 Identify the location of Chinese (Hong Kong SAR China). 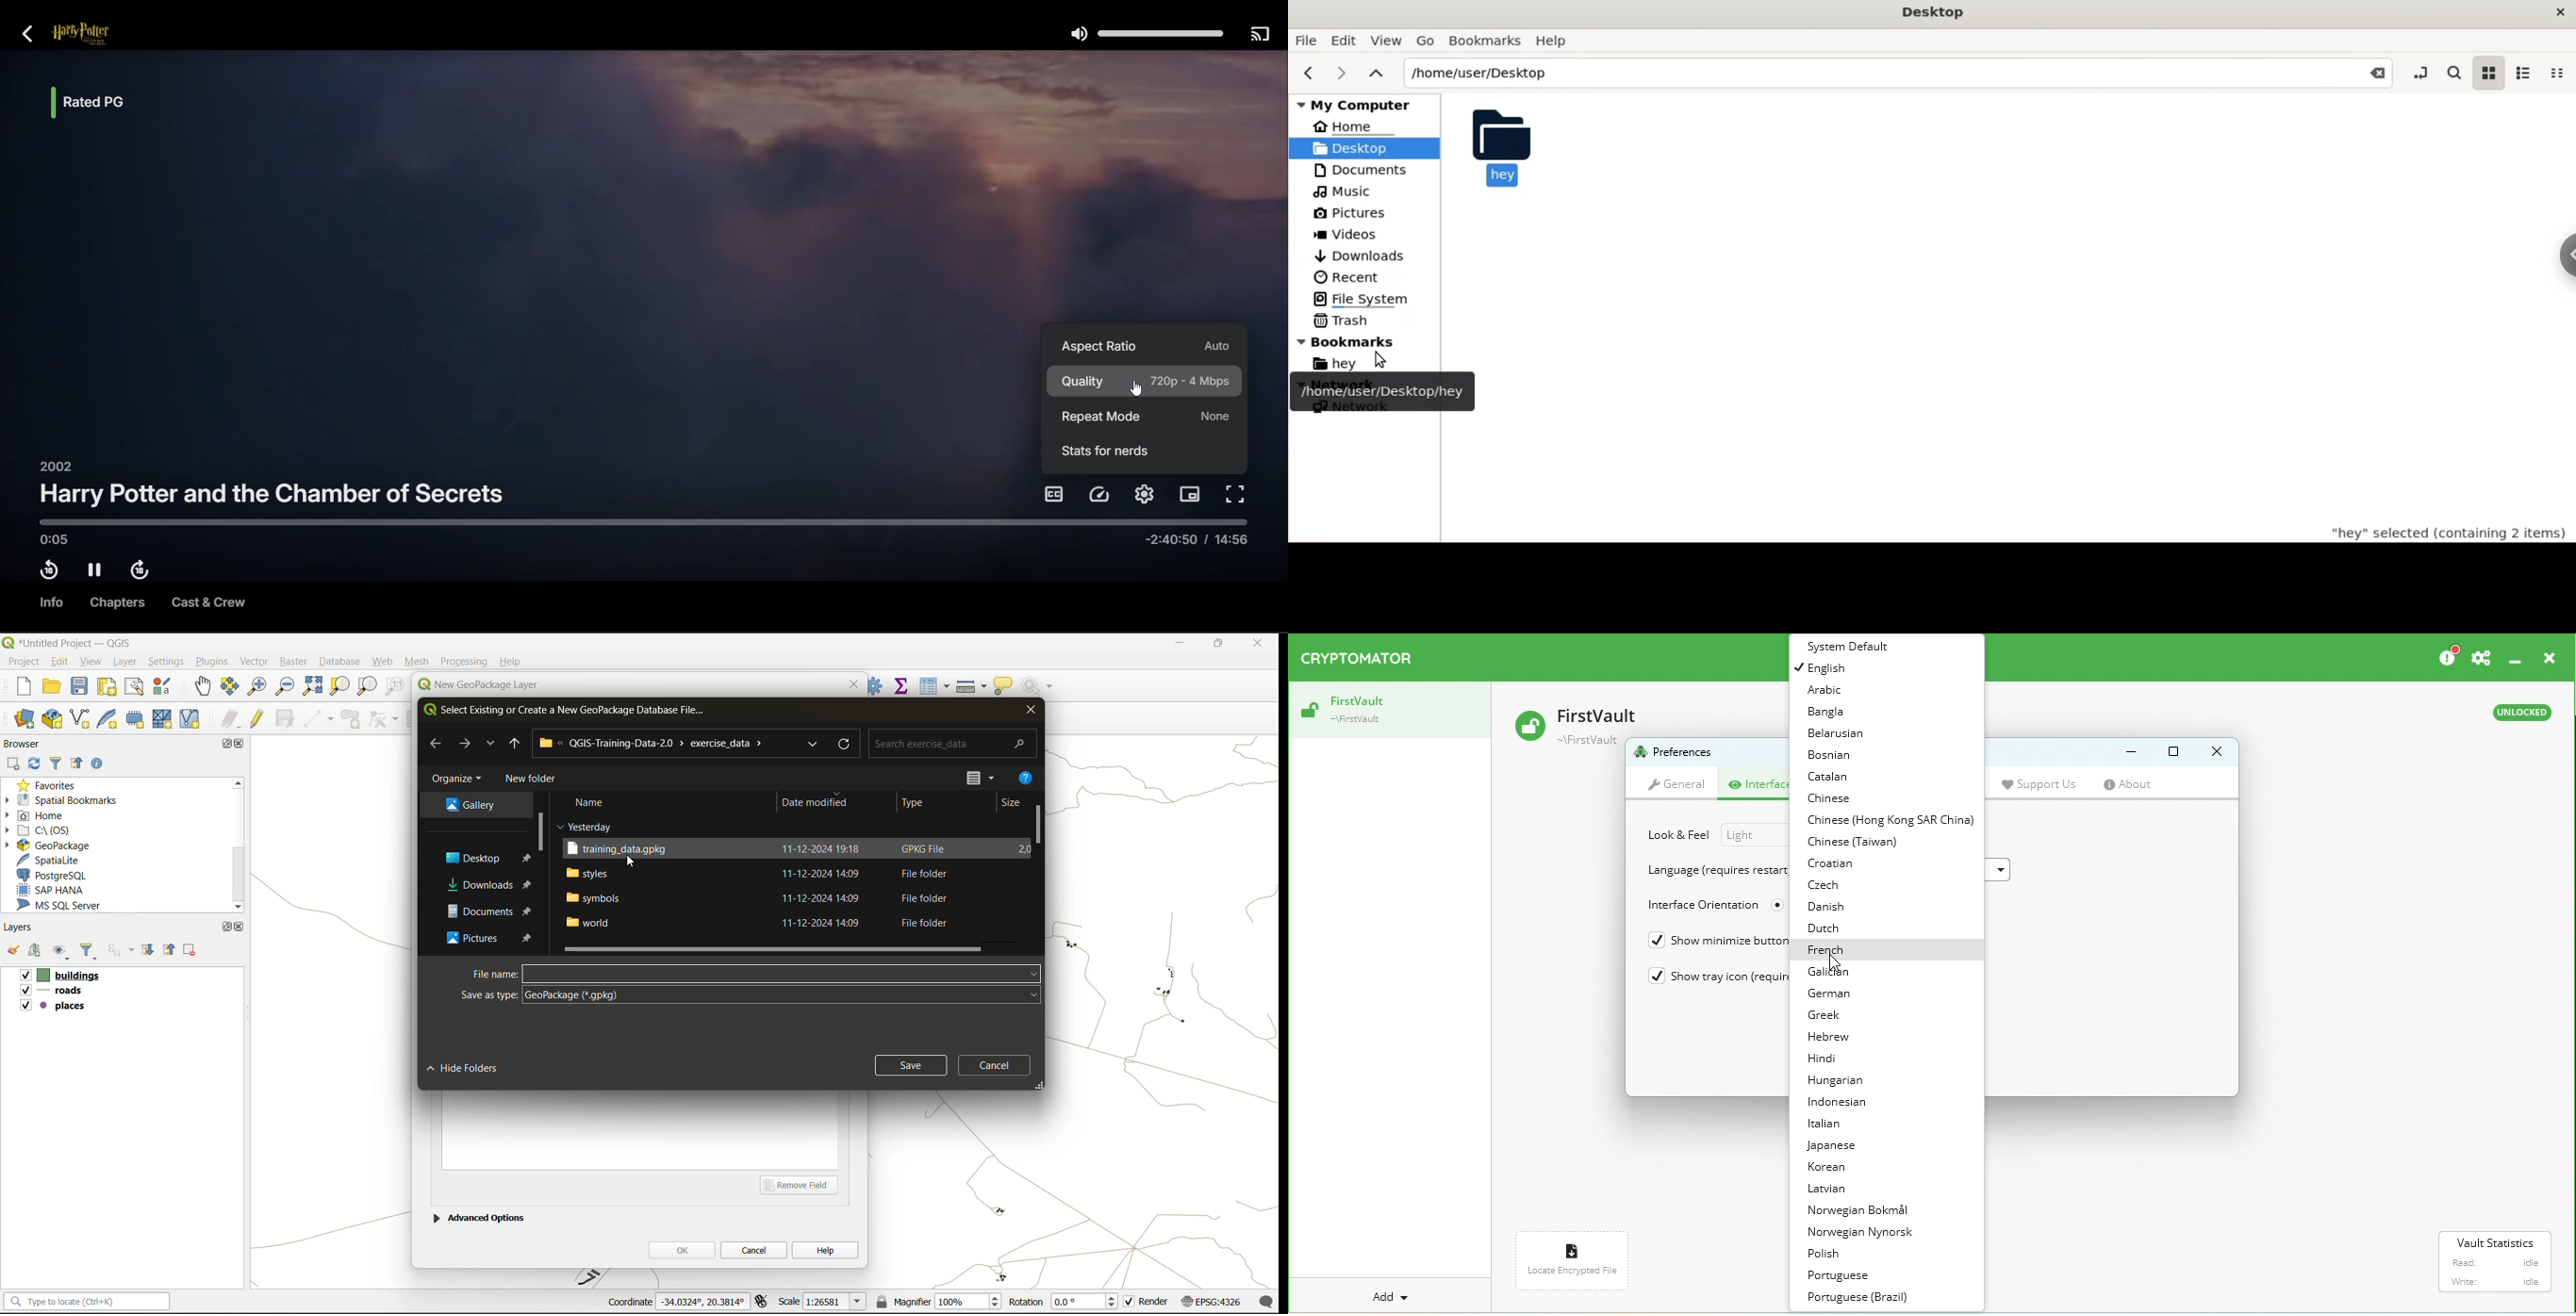
(1892, 822).